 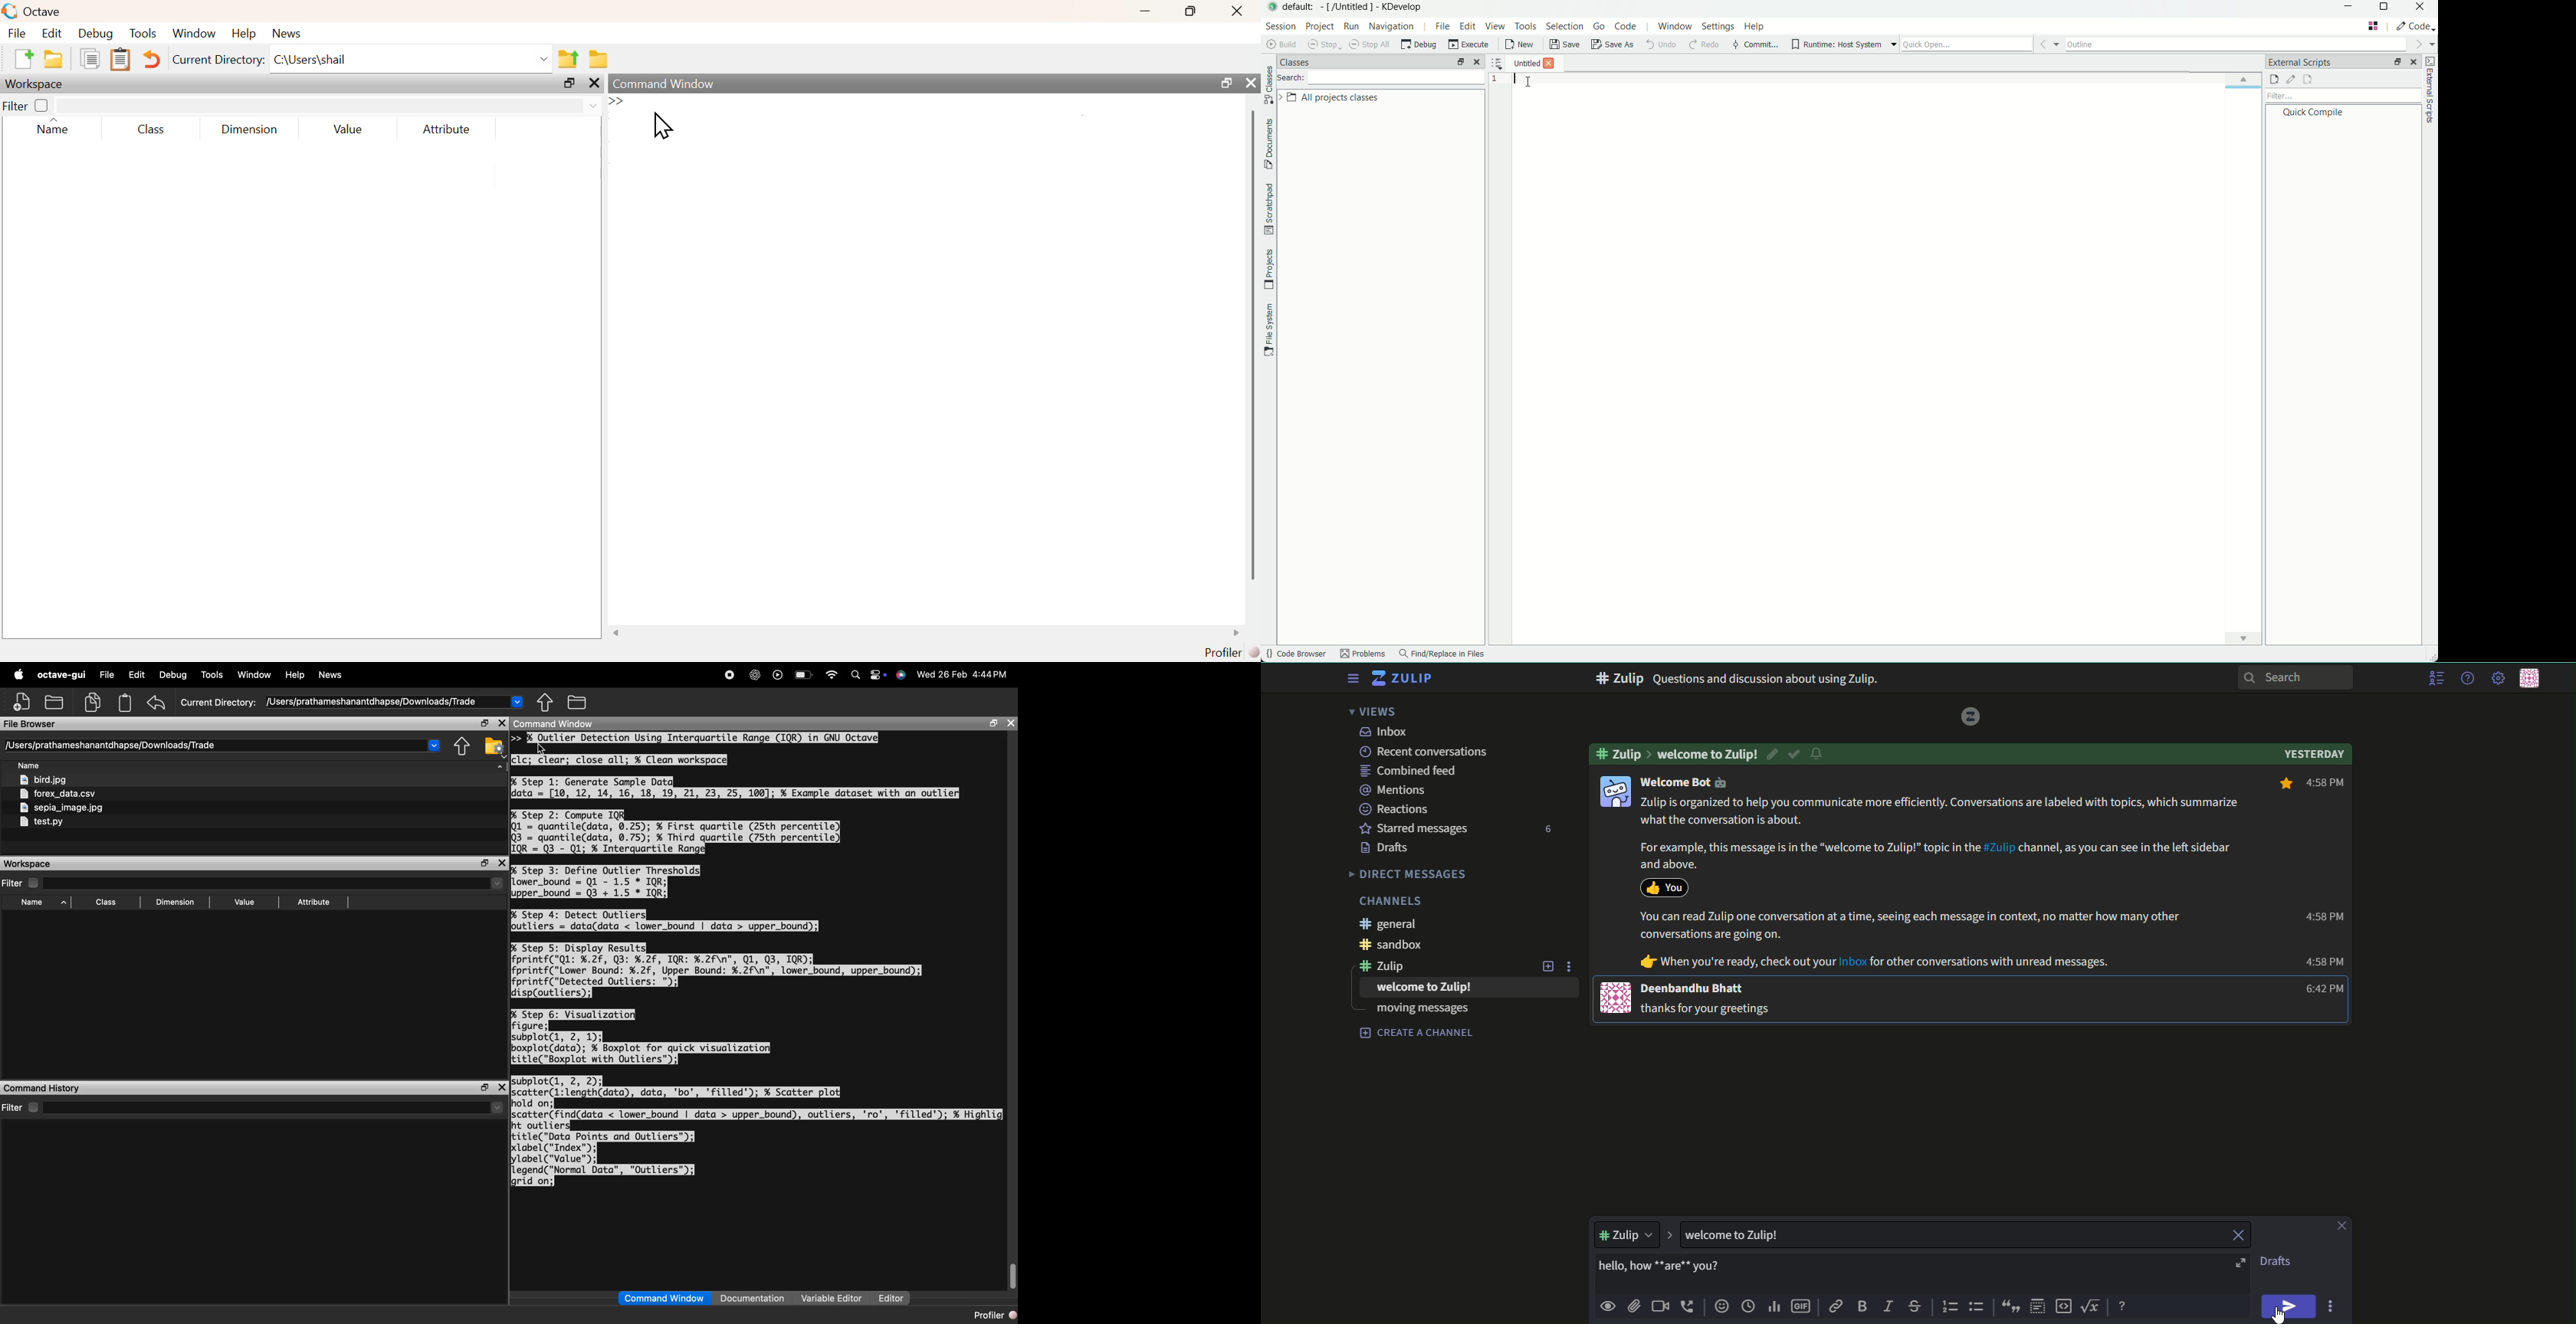 What do you see at coordinates (1921, 926) in the screenshot?
I see `You can read Zulip one conversation at a time, seeing each message in context, no matter how many other
conversations are going on.` at bounding box center [1921, 926].